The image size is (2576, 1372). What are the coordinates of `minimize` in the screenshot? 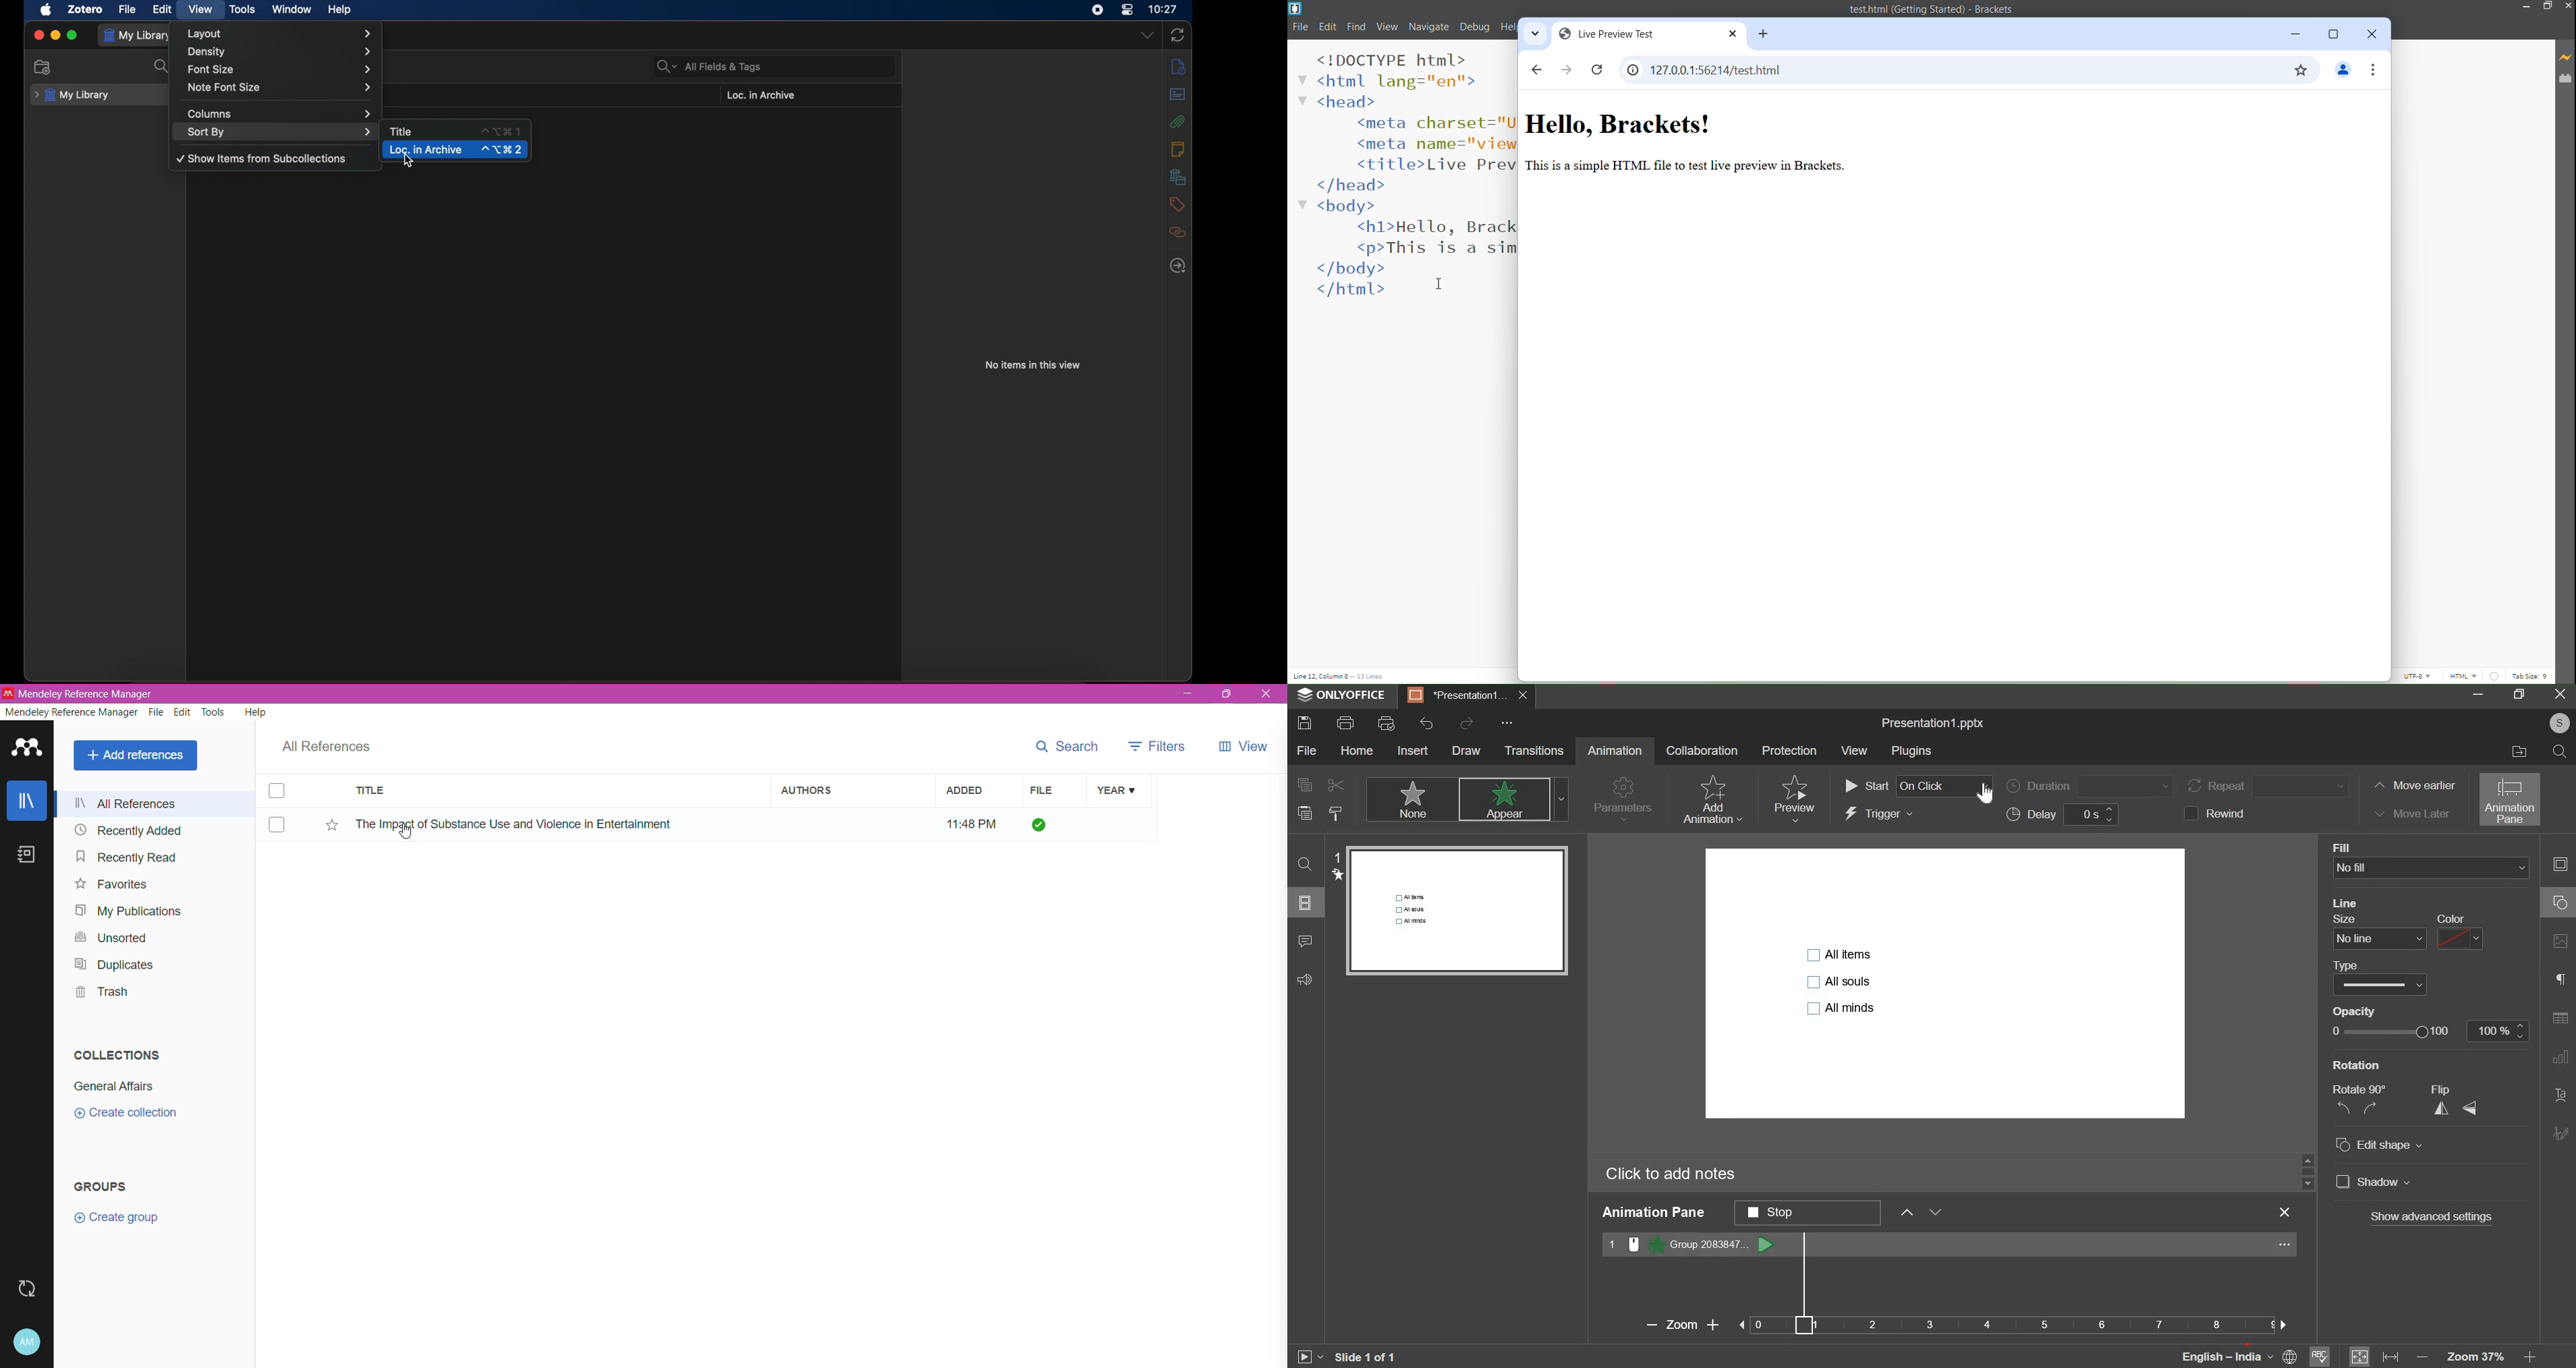 It's located at (2475, 697).